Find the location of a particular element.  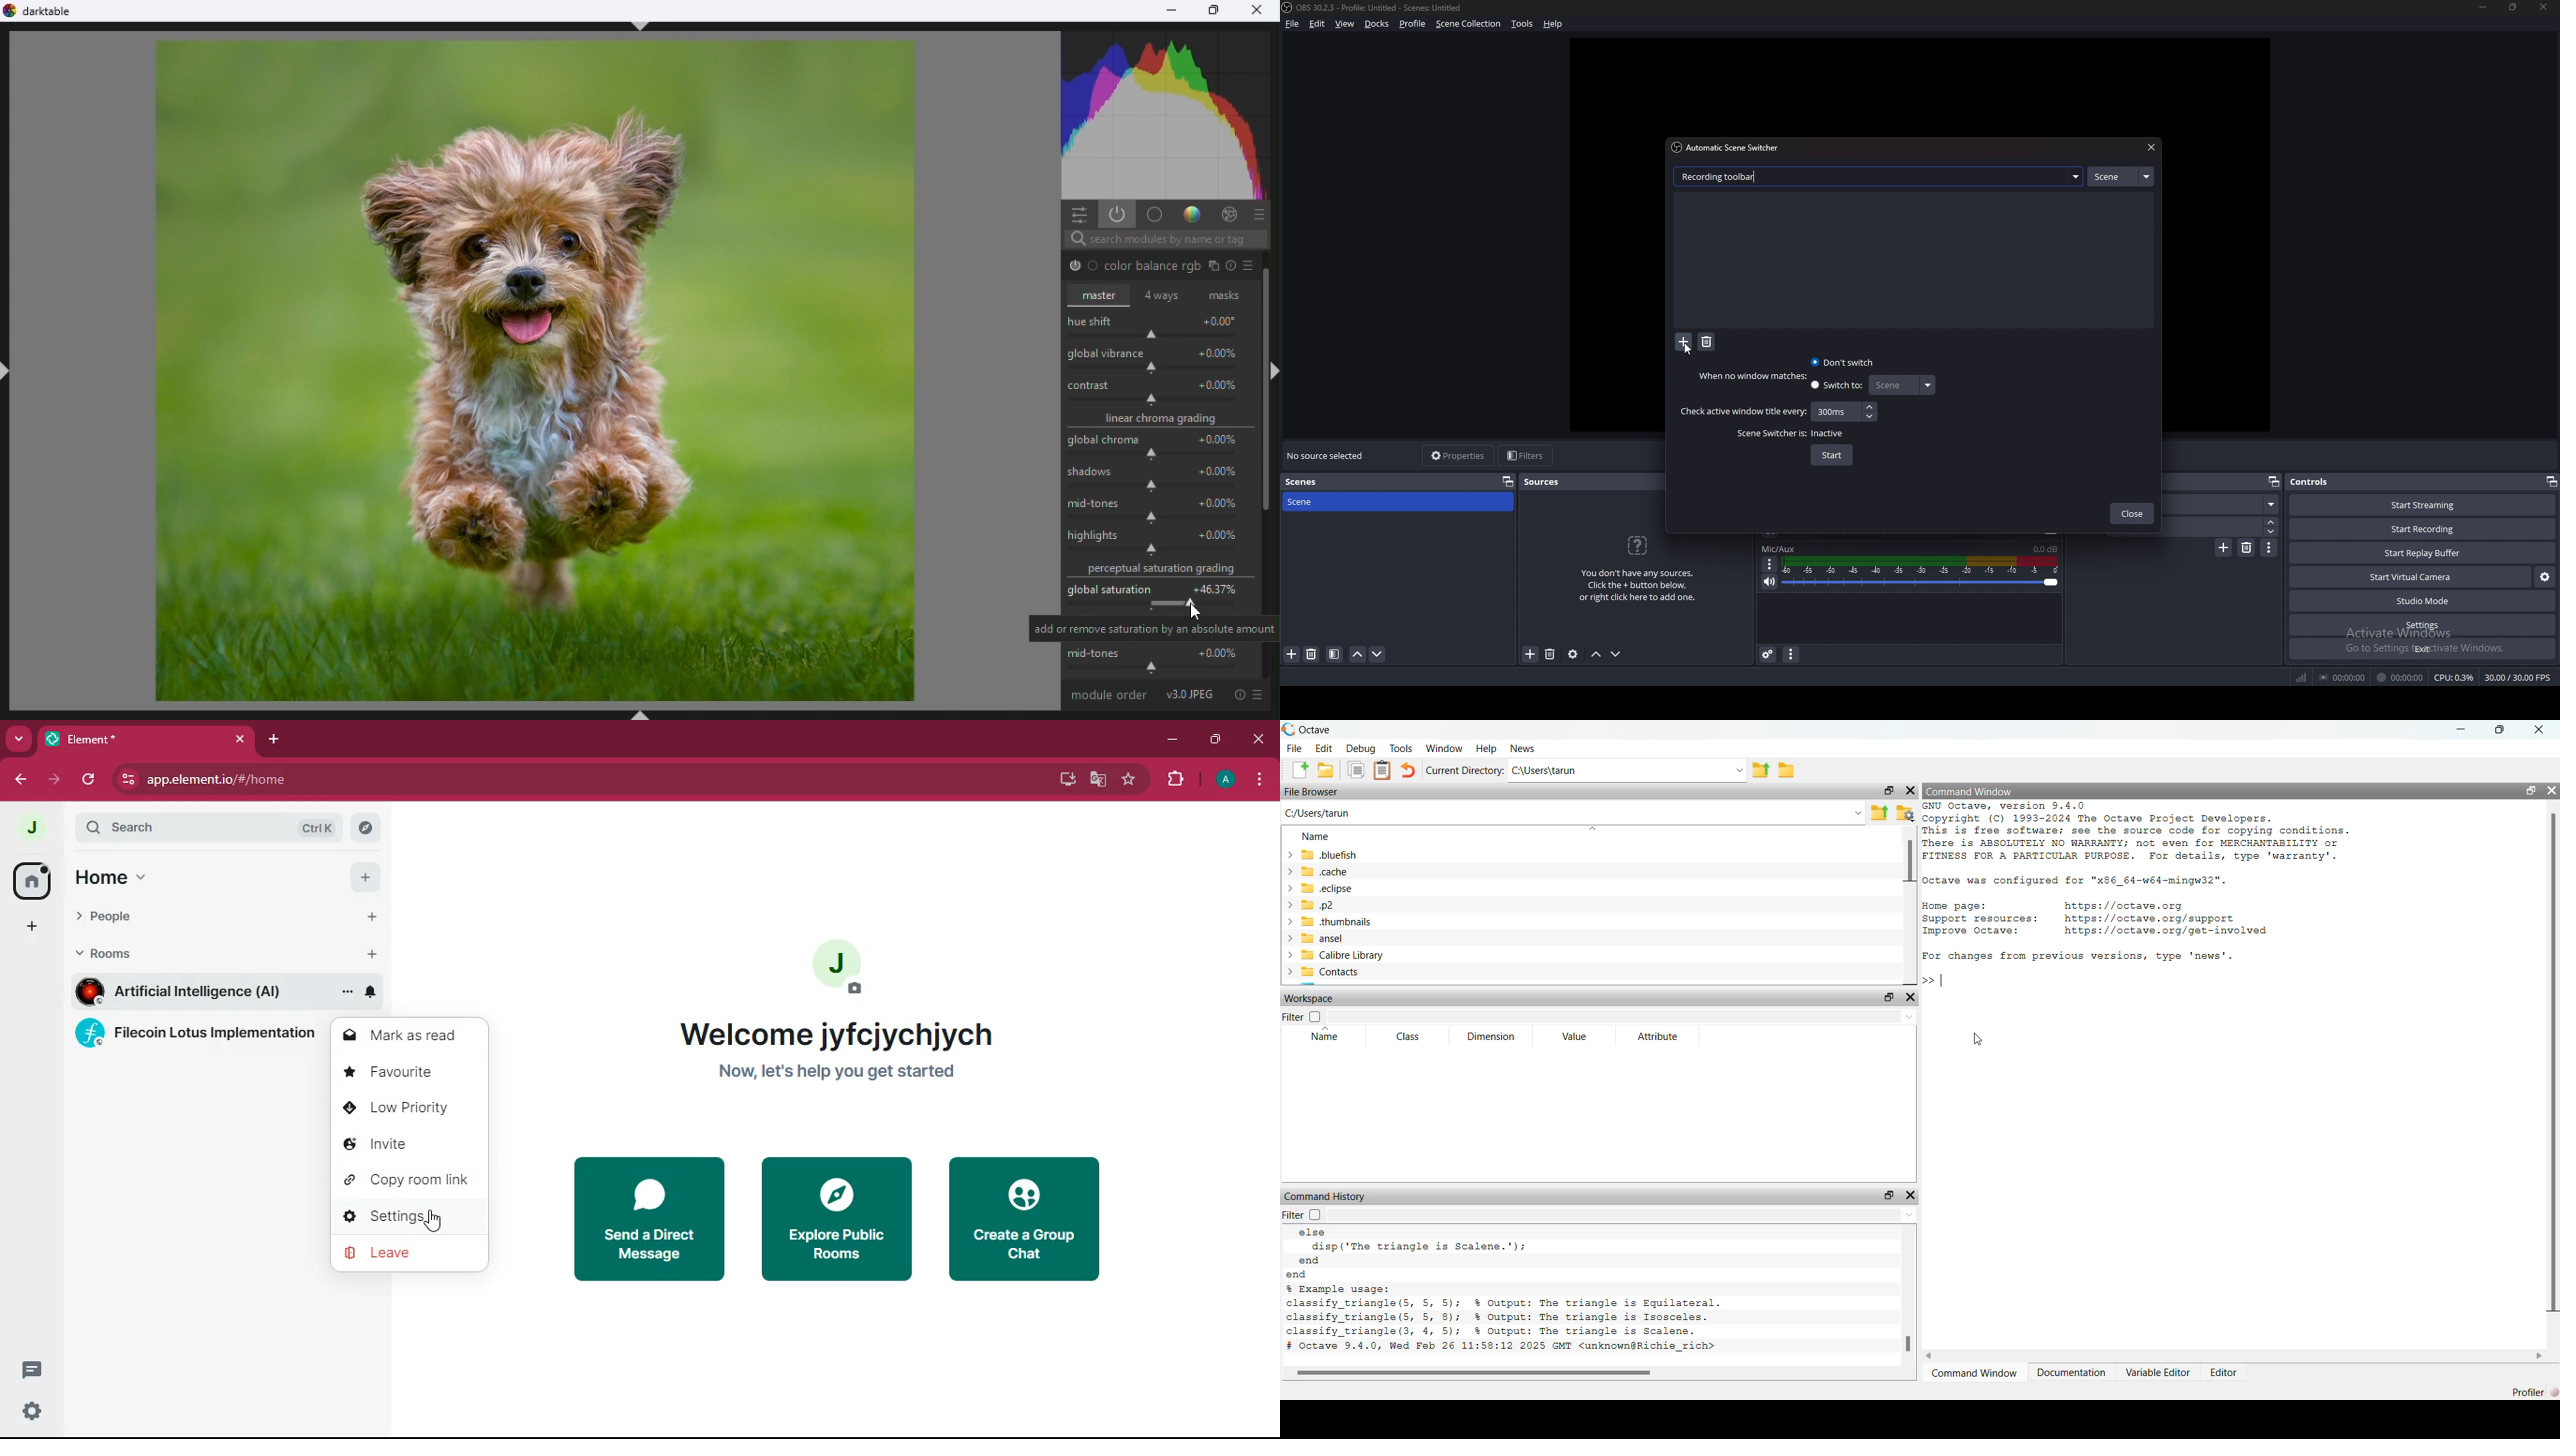

file is located at coordinates (1292, 749).